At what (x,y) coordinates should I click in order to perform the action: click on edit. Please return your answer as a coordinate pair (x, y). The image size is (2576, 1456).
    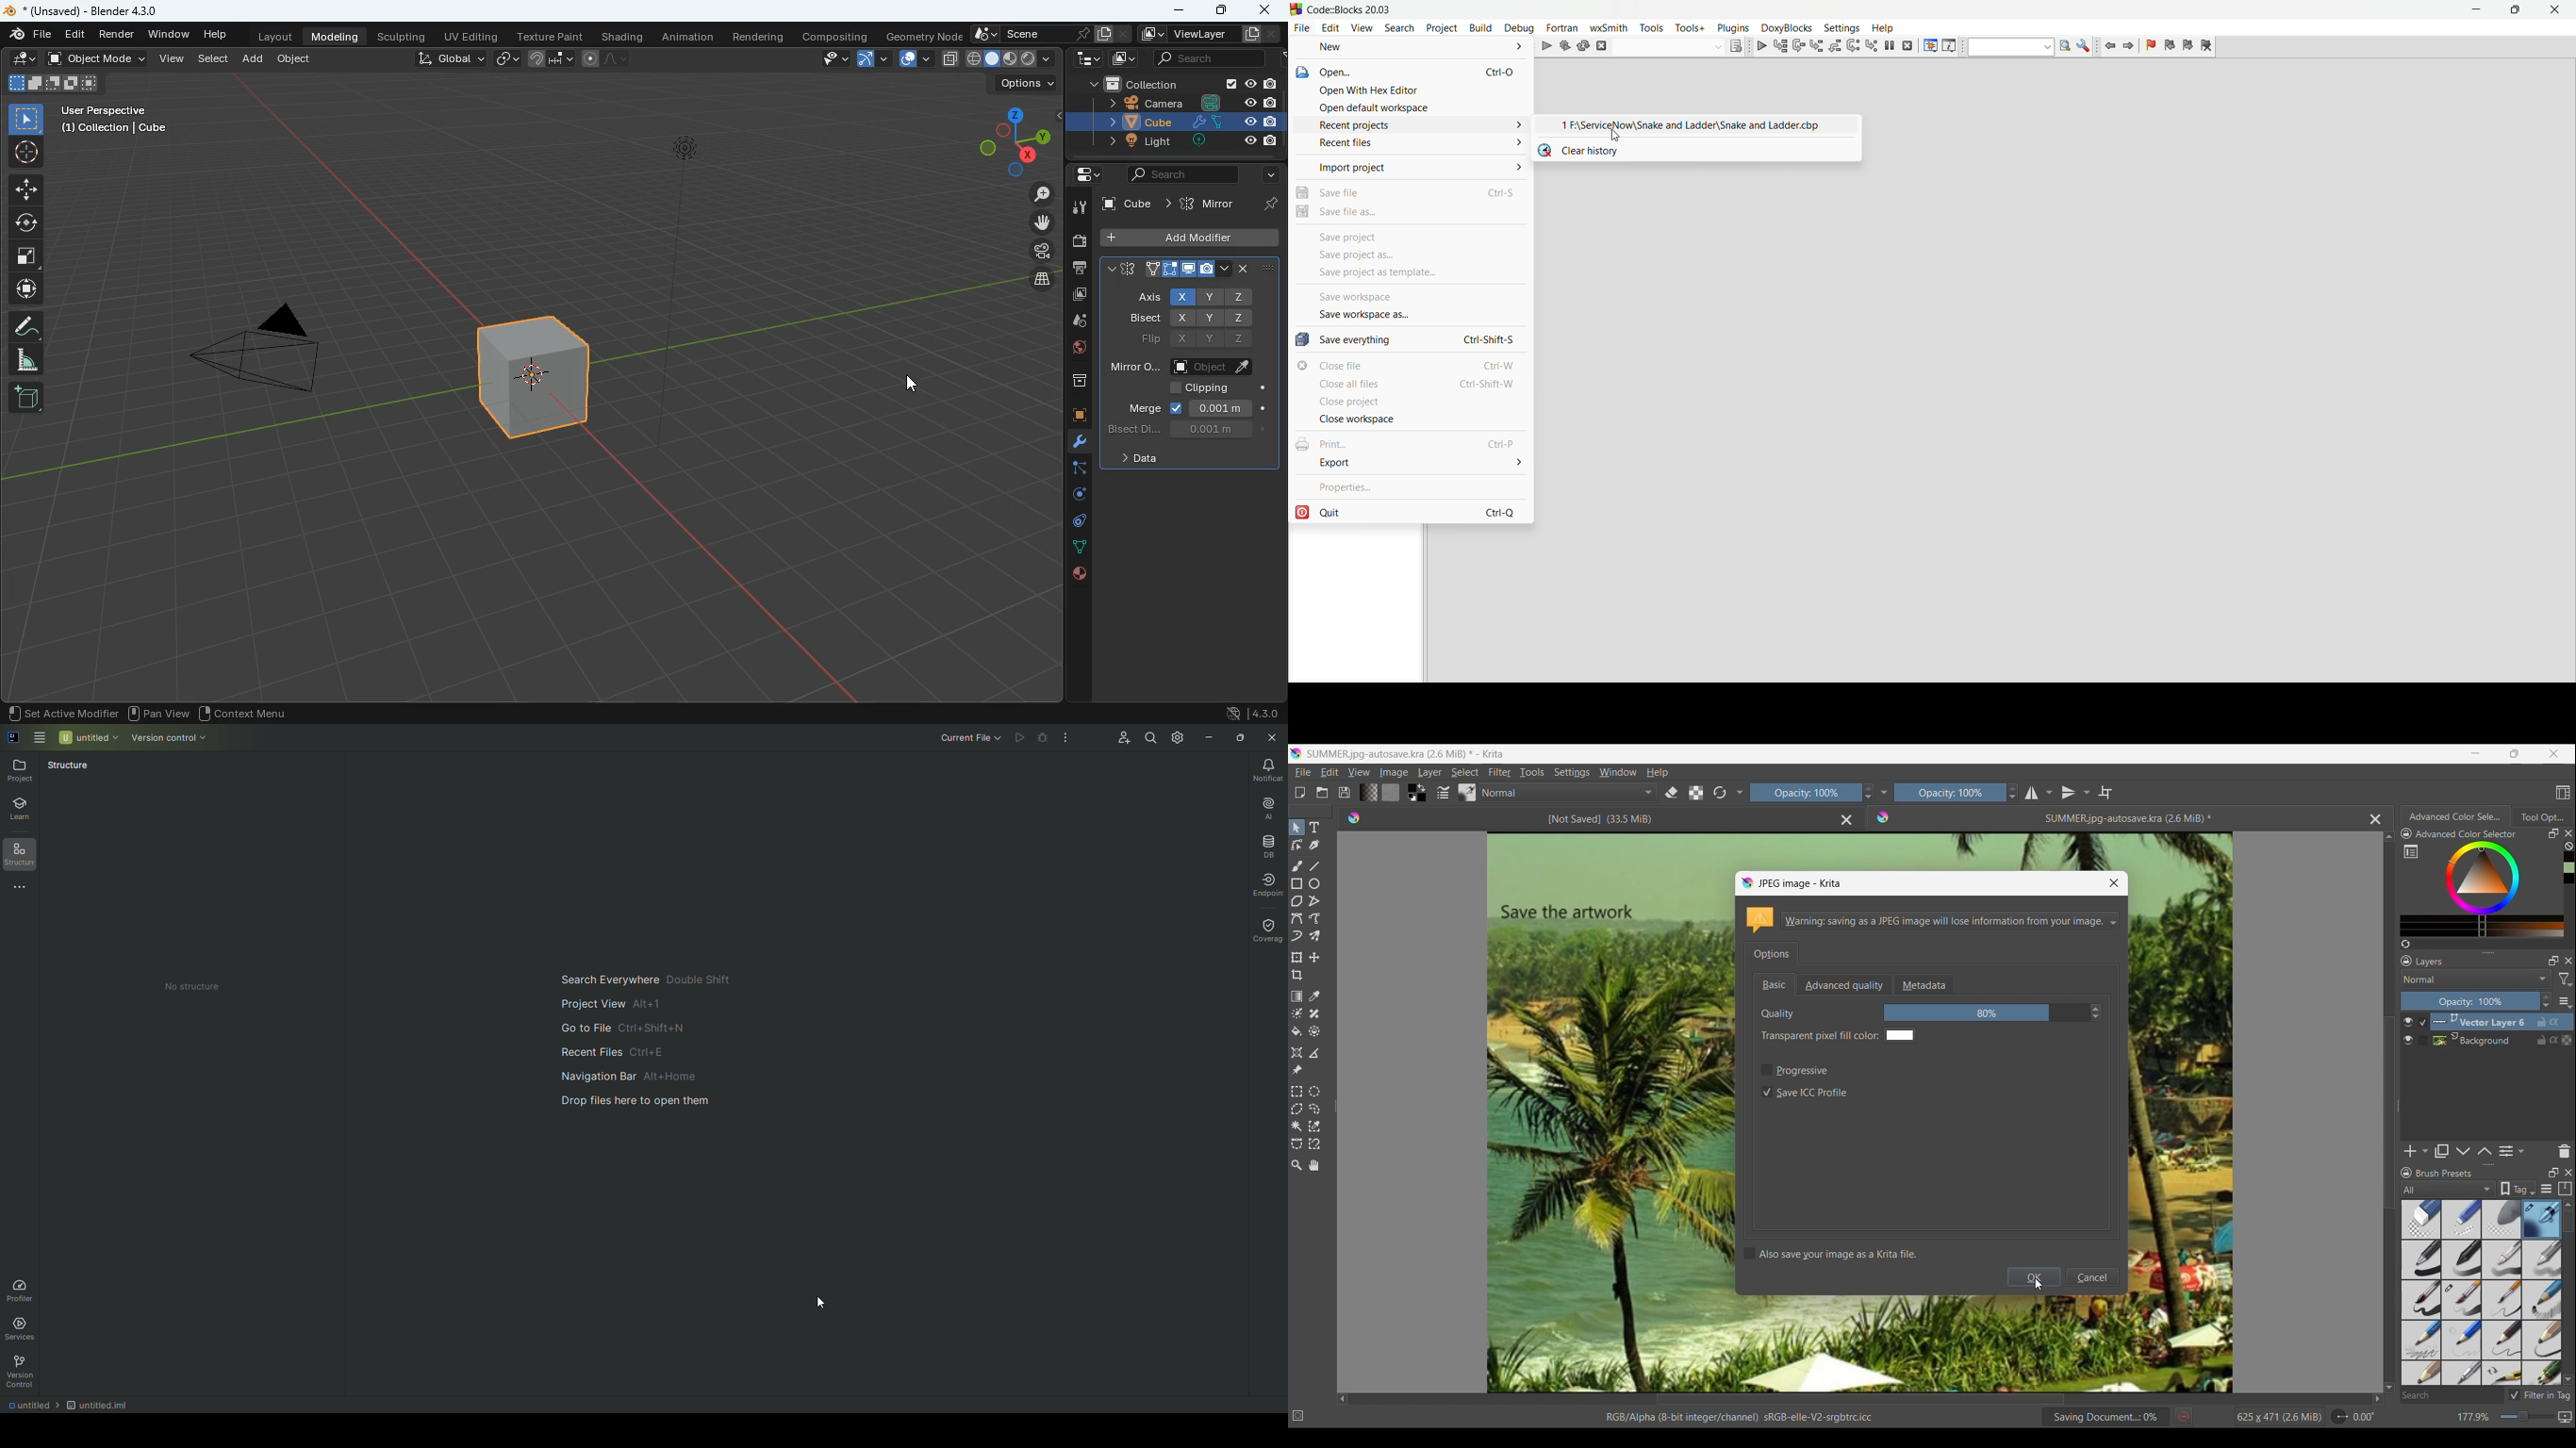
    Looking at the image, I should click on (1332, 28).